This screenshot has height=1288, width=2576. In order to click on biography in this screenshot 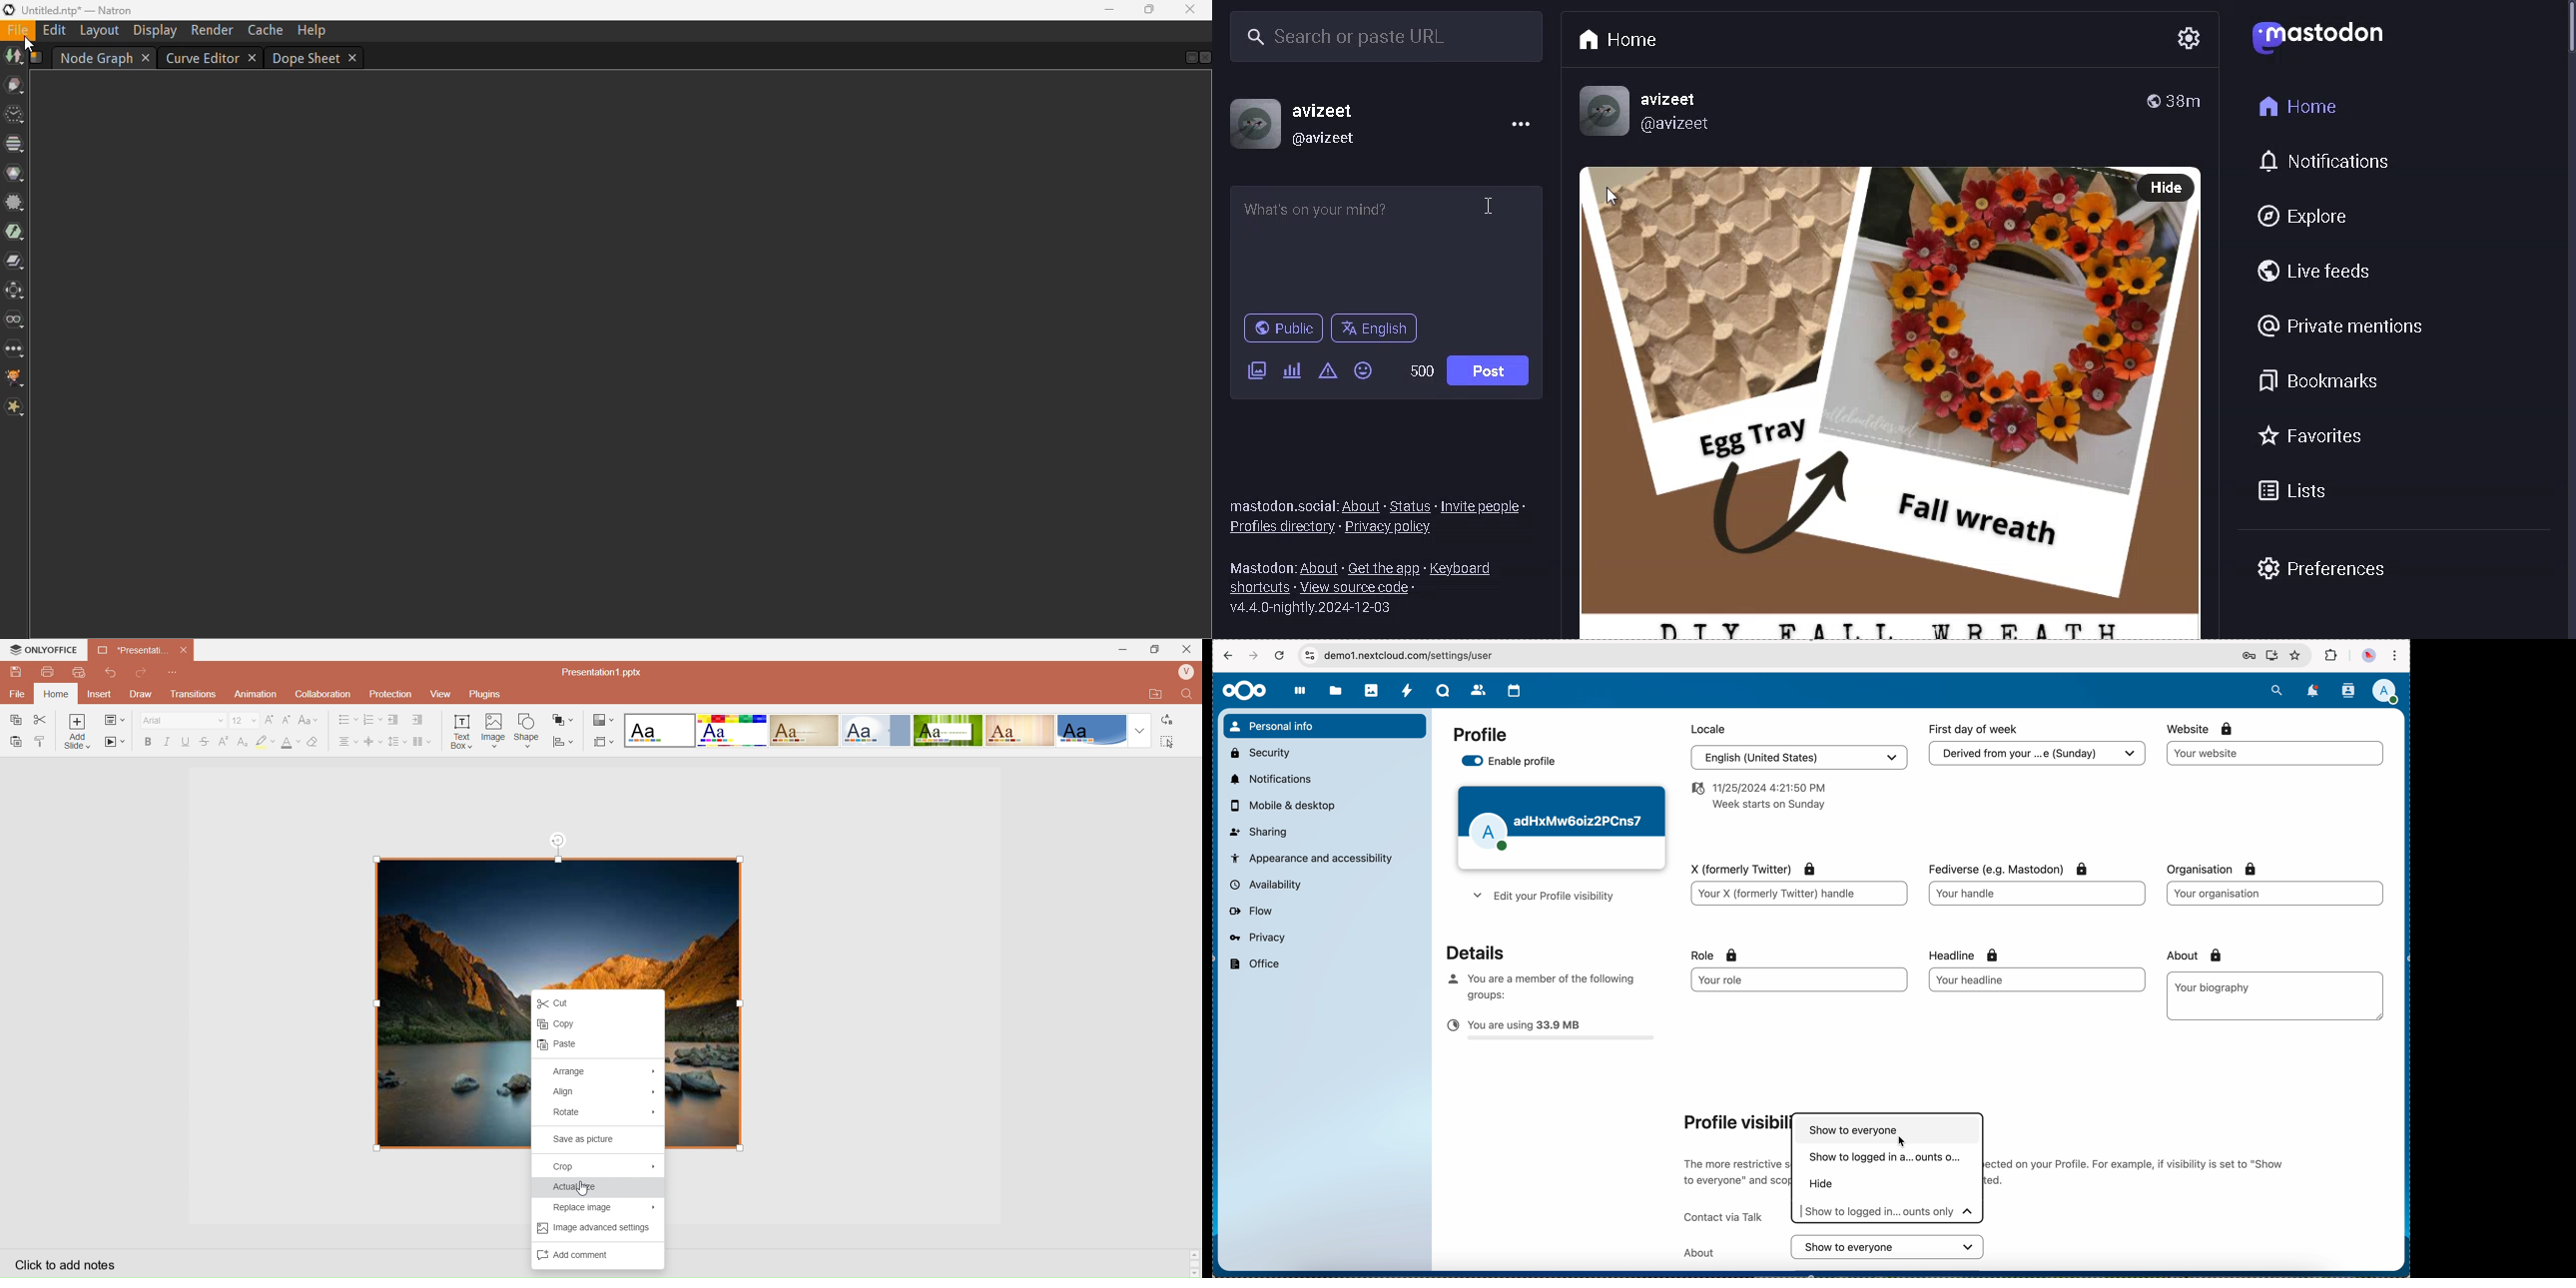, I will do `click(2214, 987)`.